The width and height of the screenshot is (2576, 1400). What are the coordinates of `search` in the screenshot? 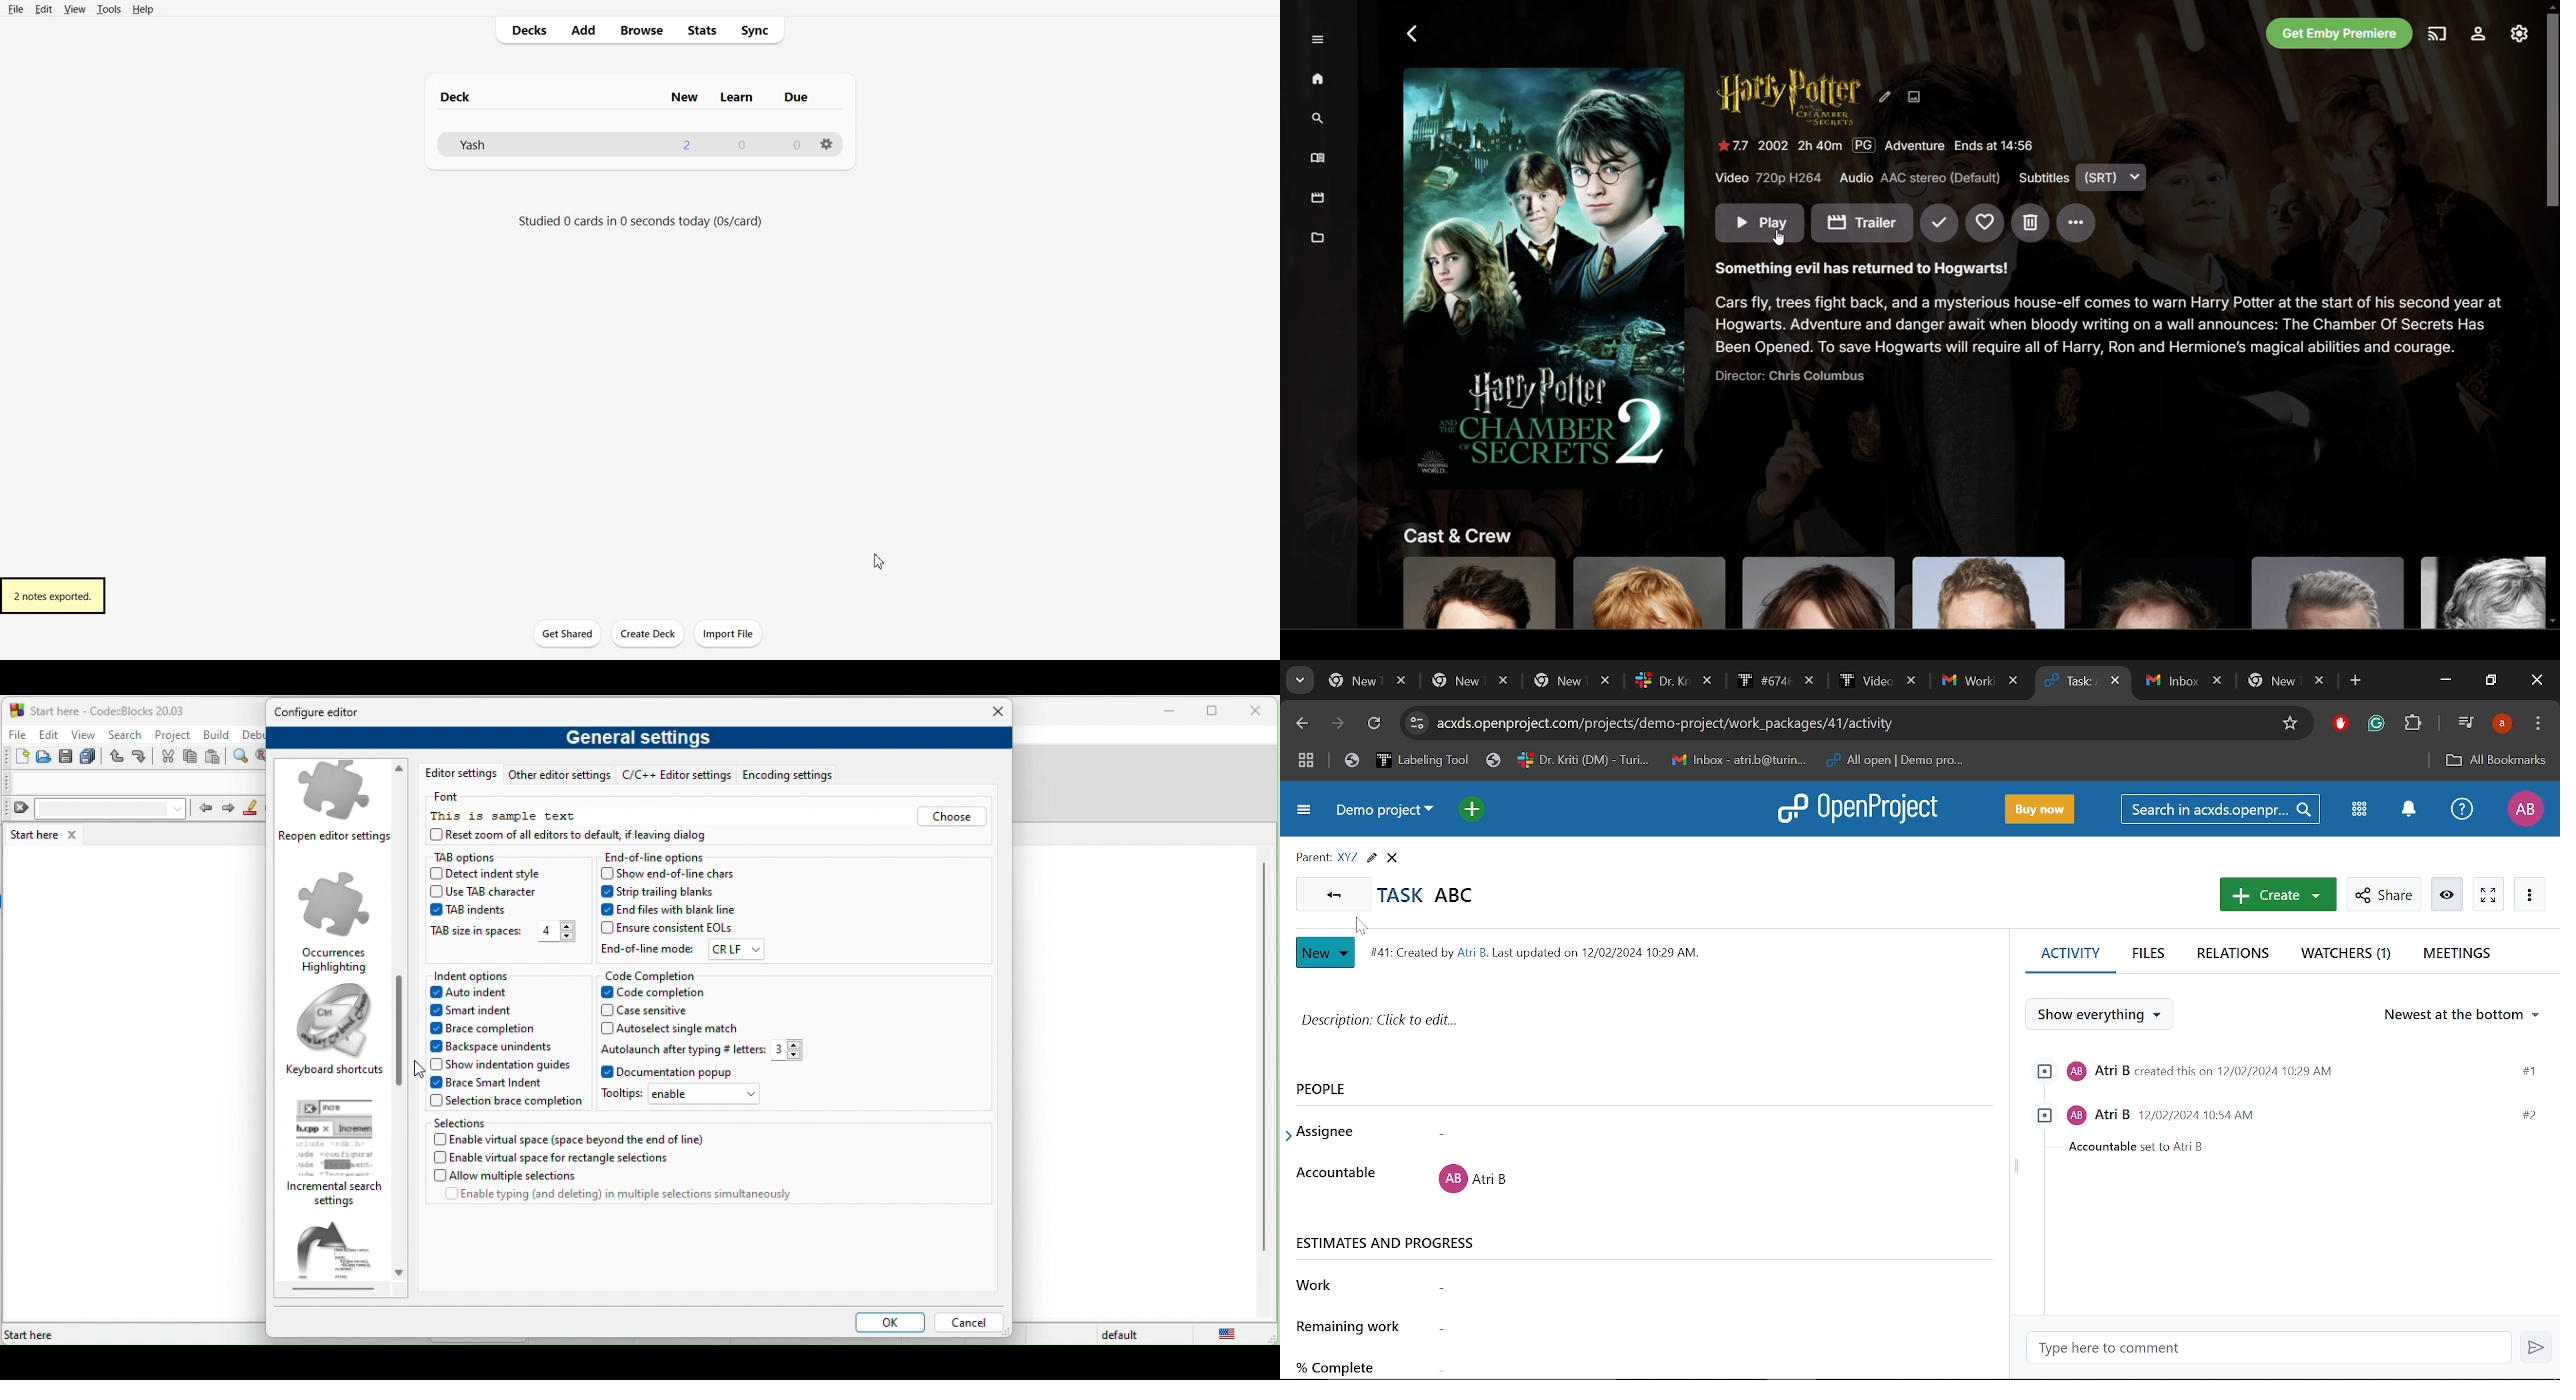 It's located at (124, 734).